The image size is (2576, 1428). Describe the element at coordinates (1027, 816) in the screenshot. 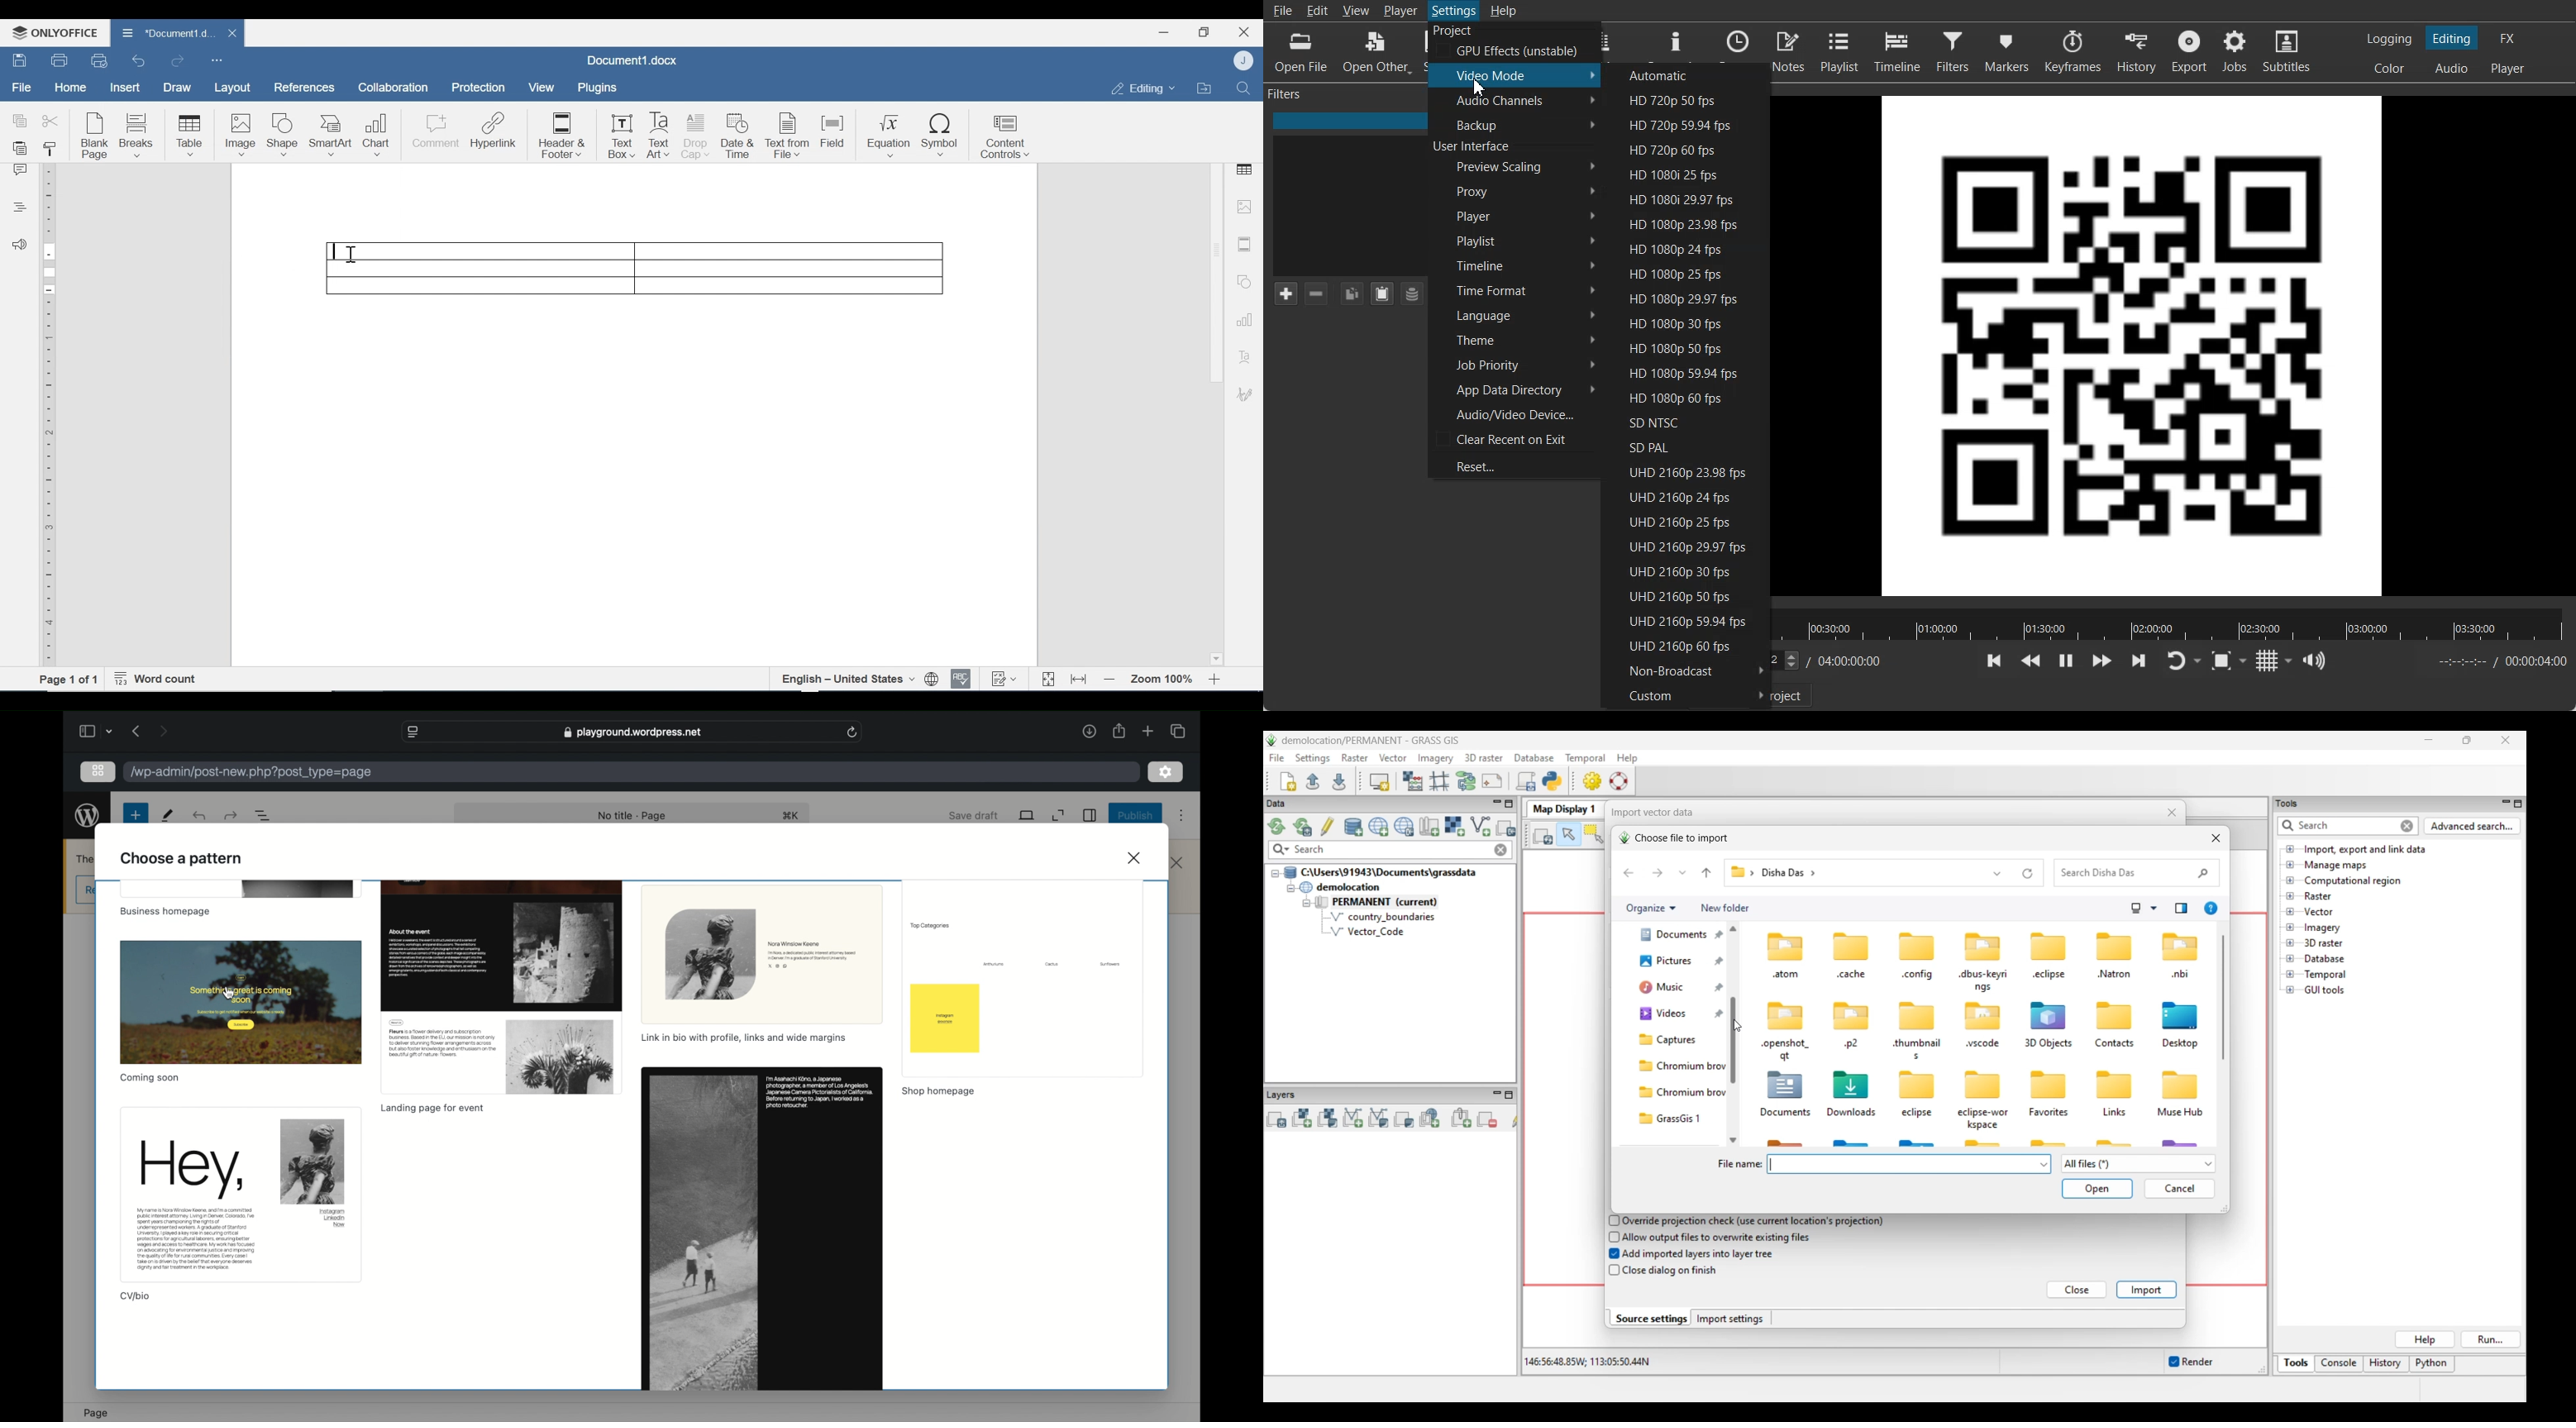

I see `view` at that location.